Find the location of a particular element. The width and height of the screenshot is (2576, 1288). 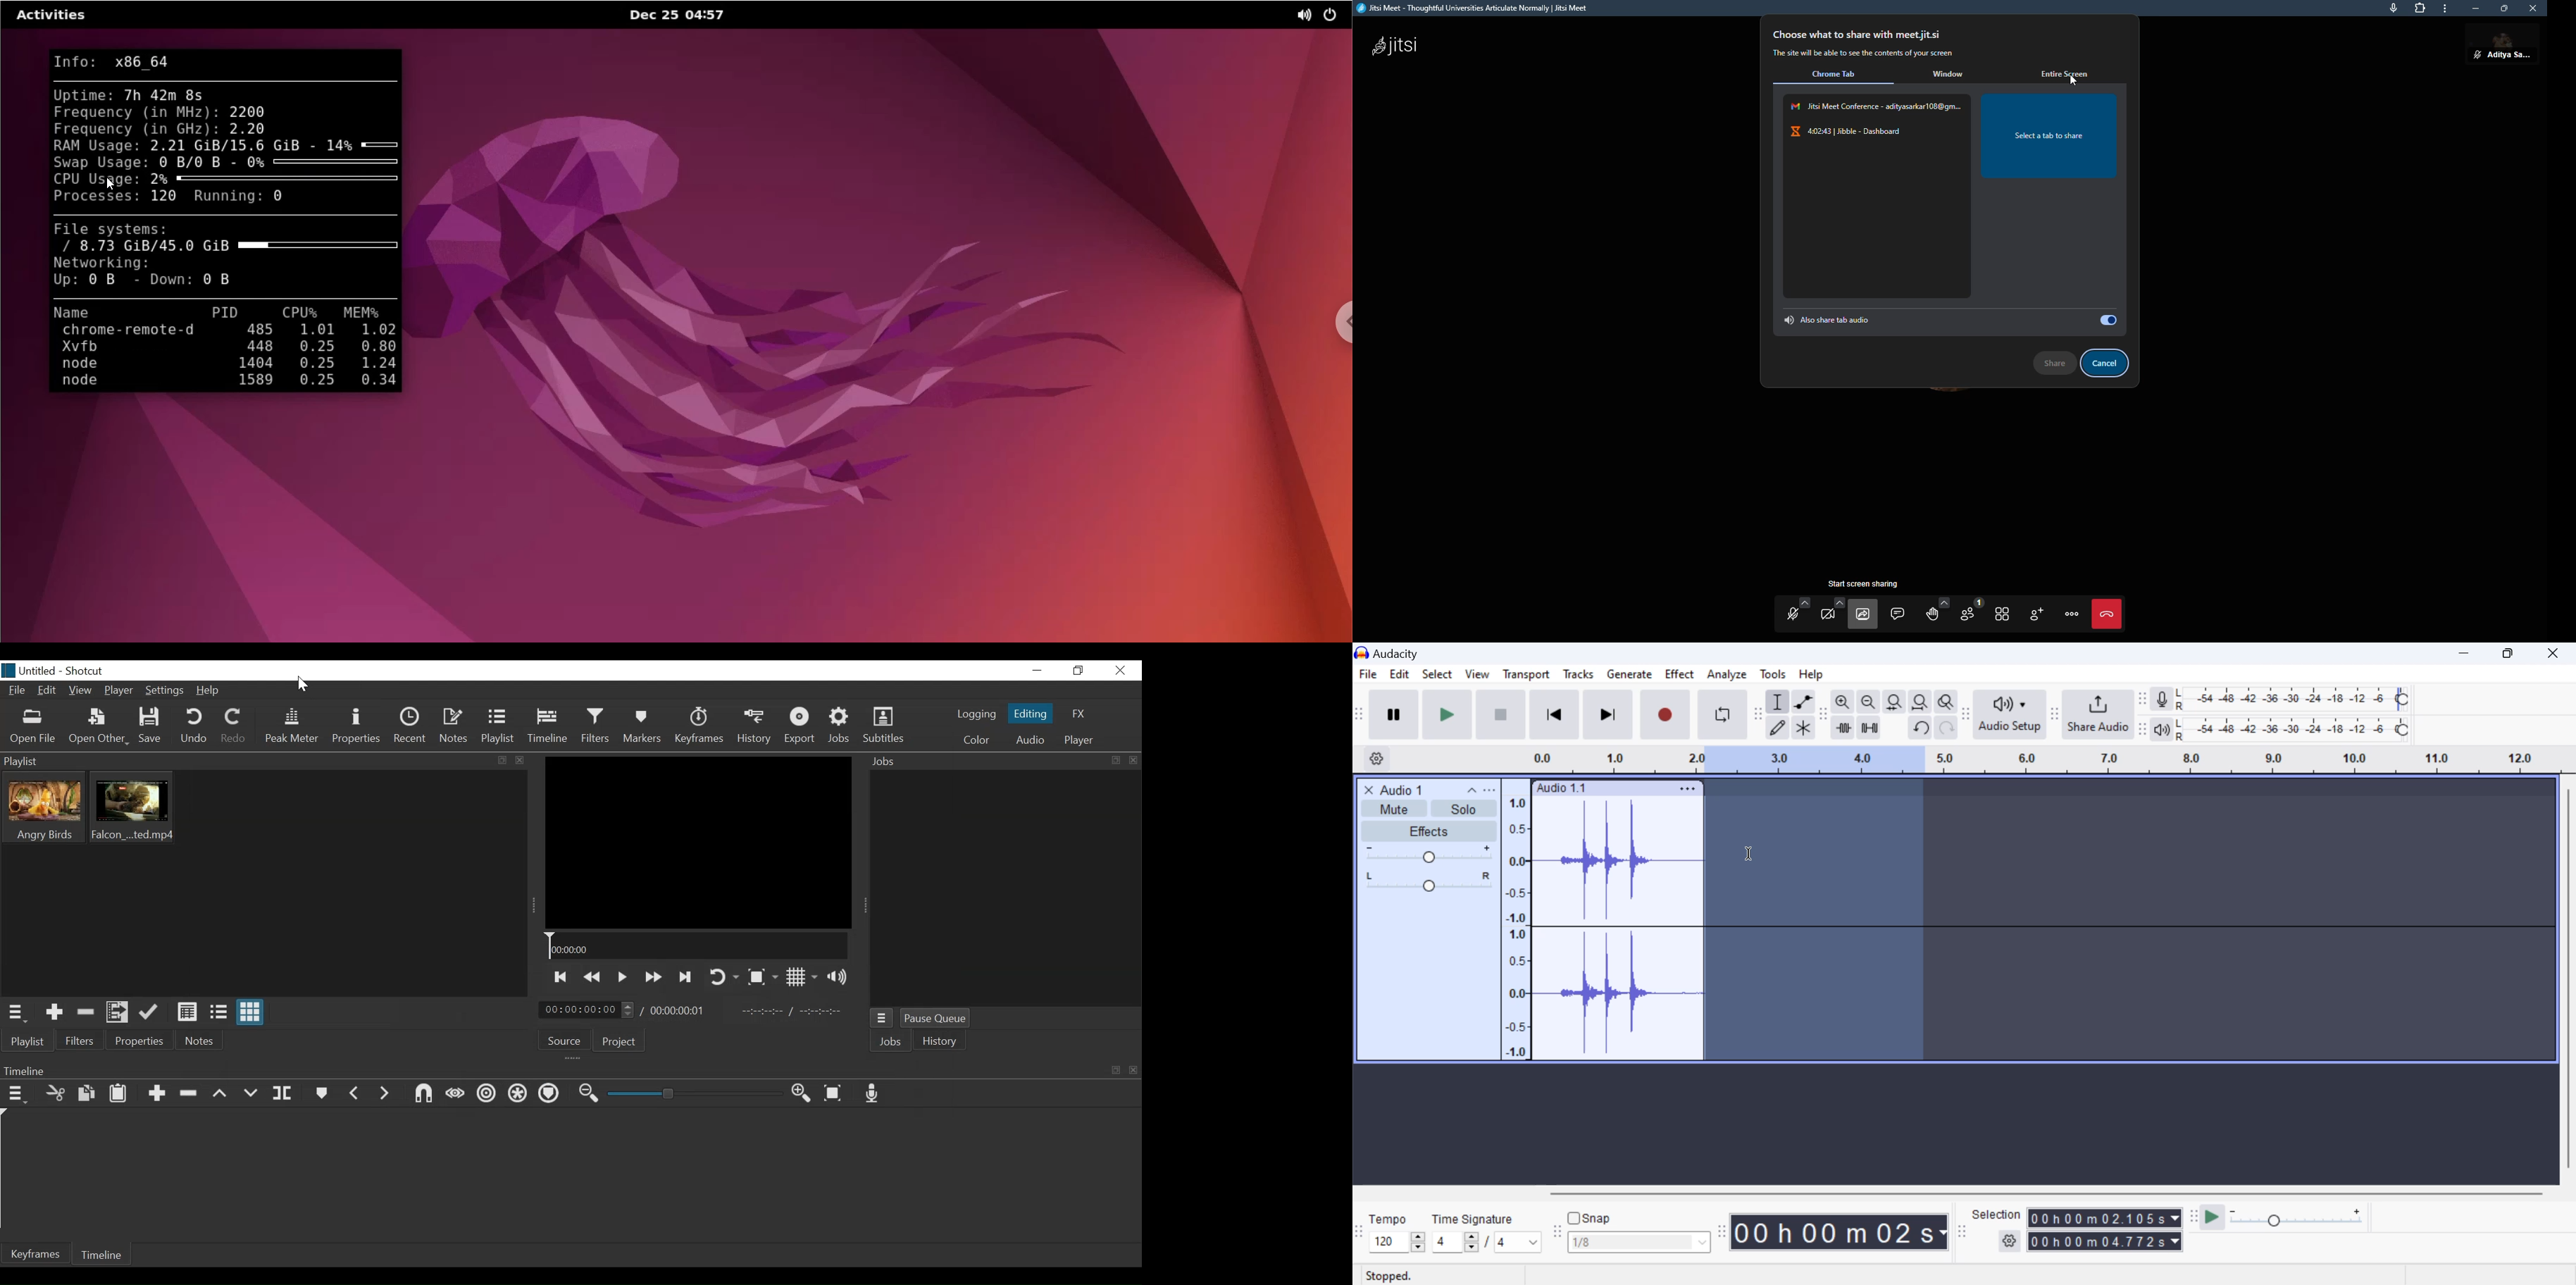

Playback Speed is located at coordinates (2304, 1219).